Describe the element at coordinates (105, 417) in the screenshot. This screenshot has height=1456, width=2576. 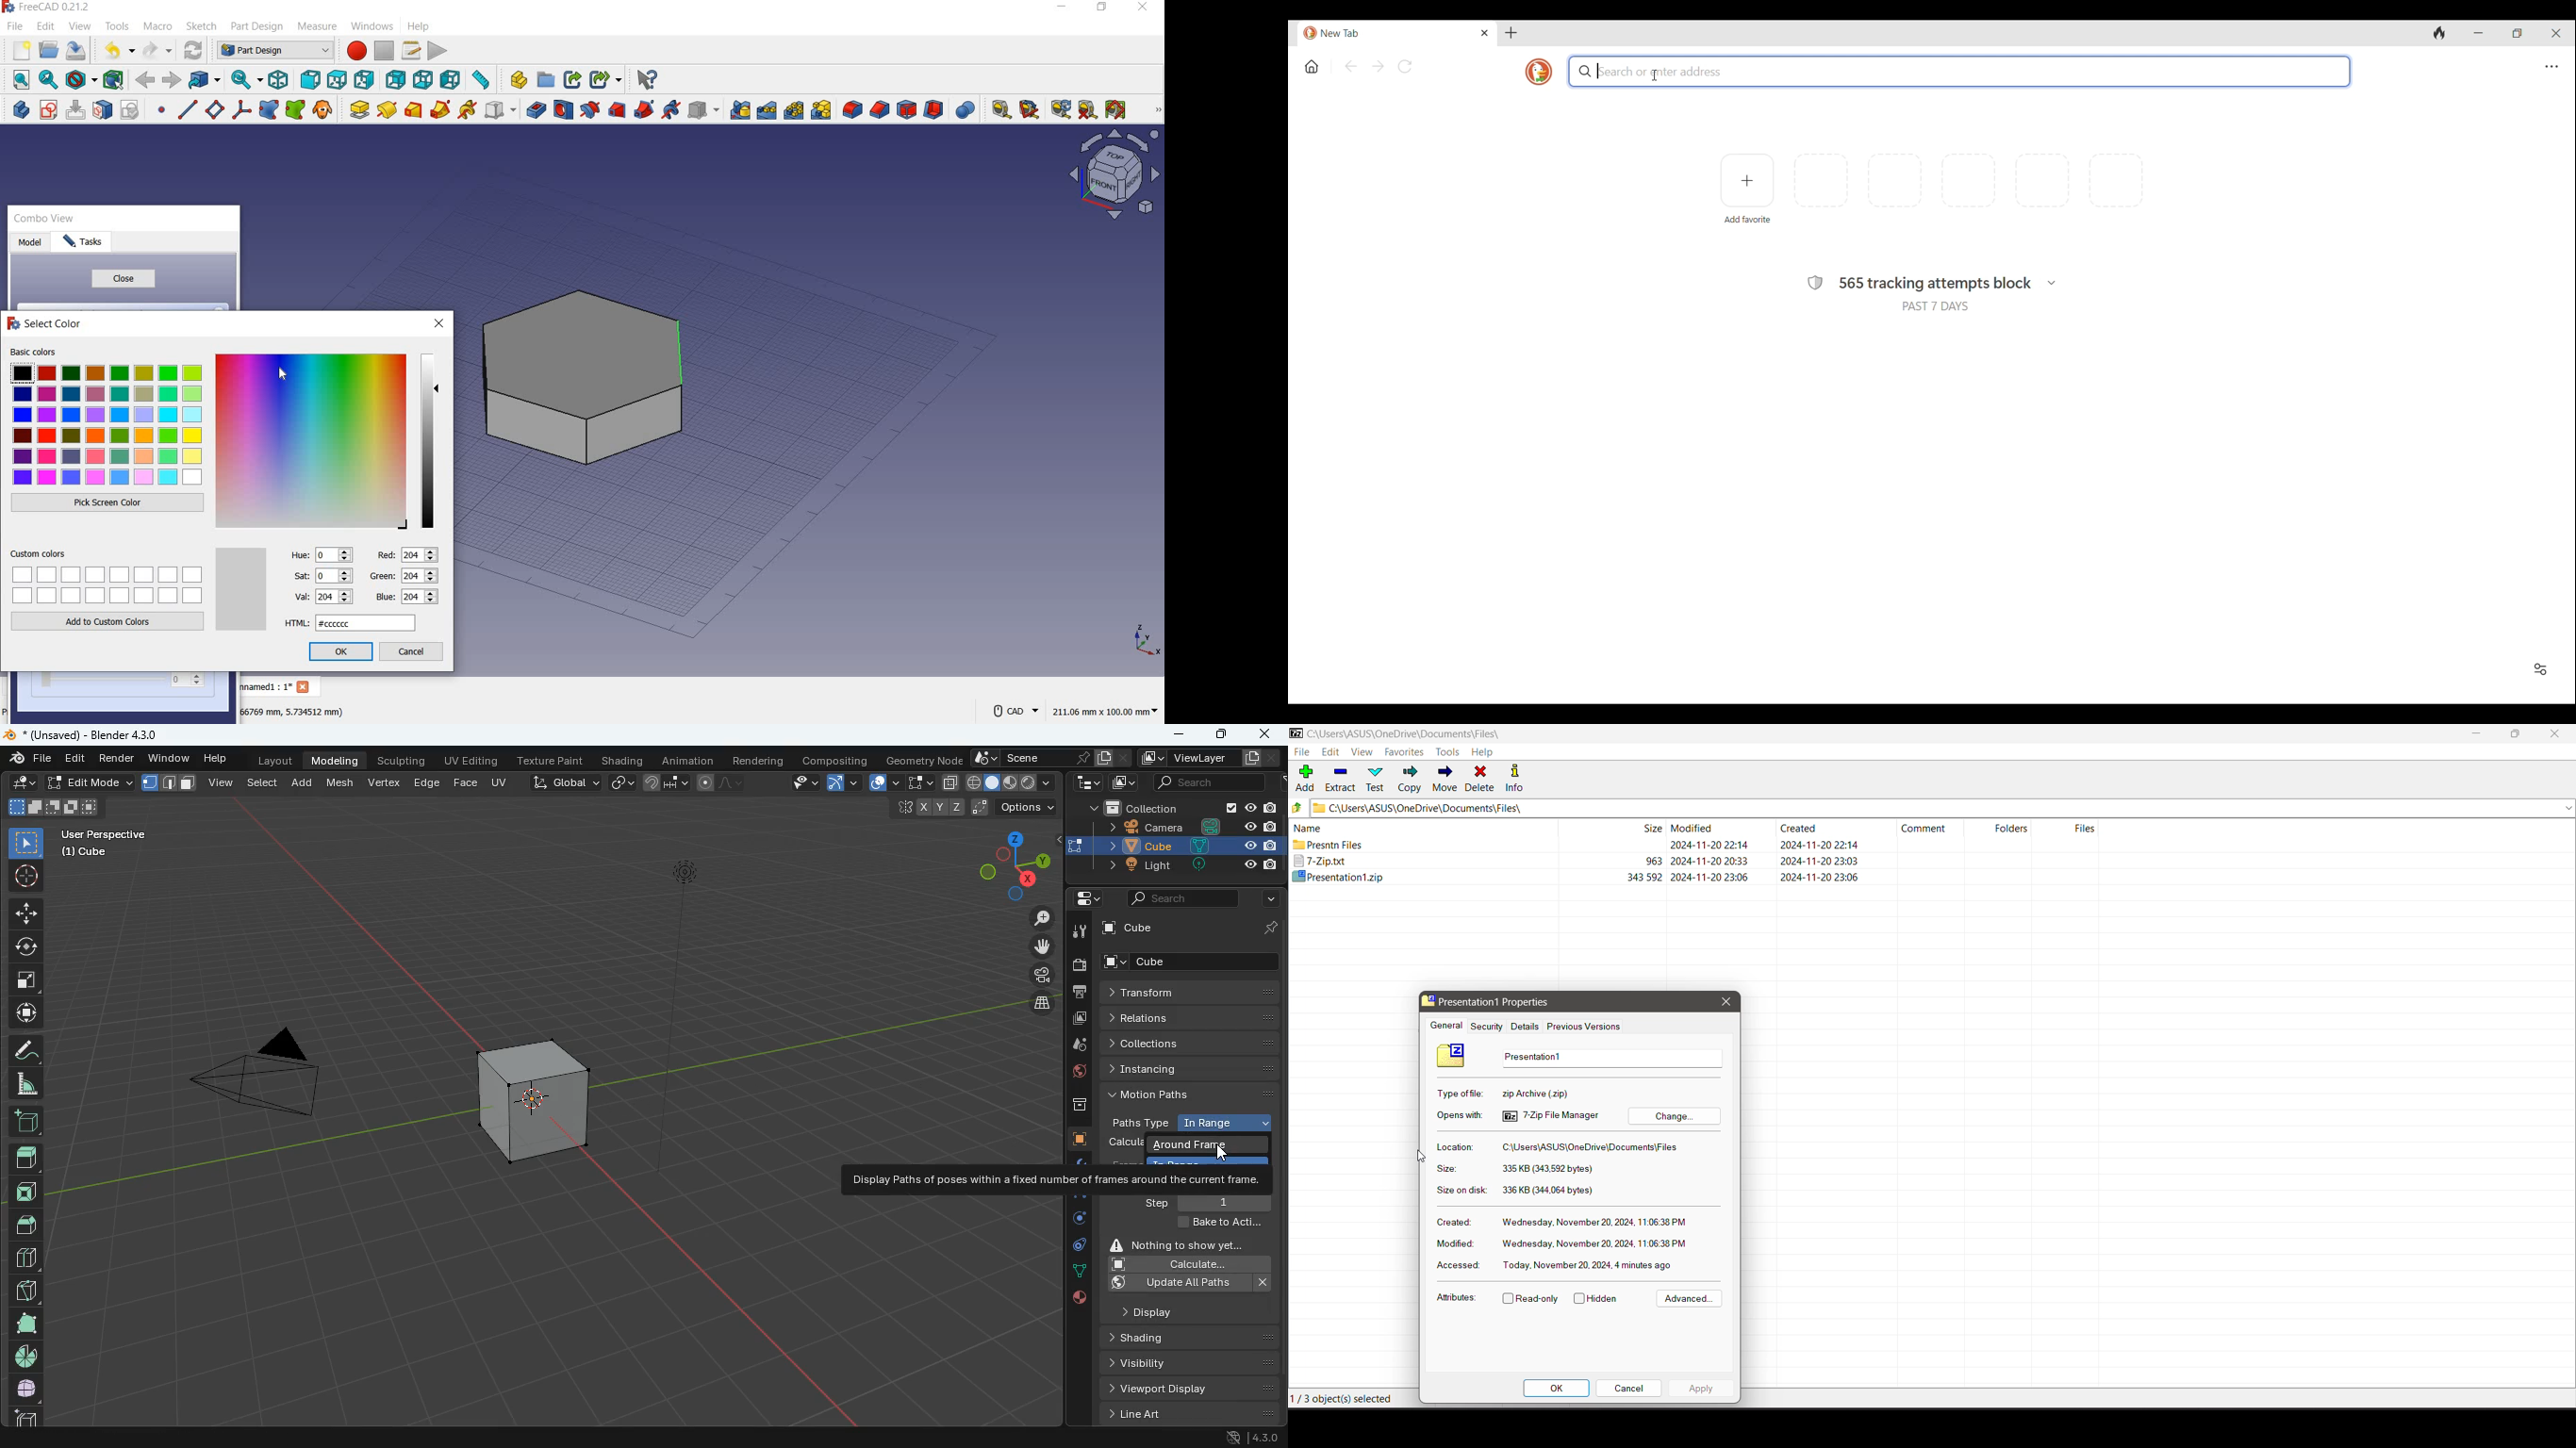
I see `basic colors` at that location.